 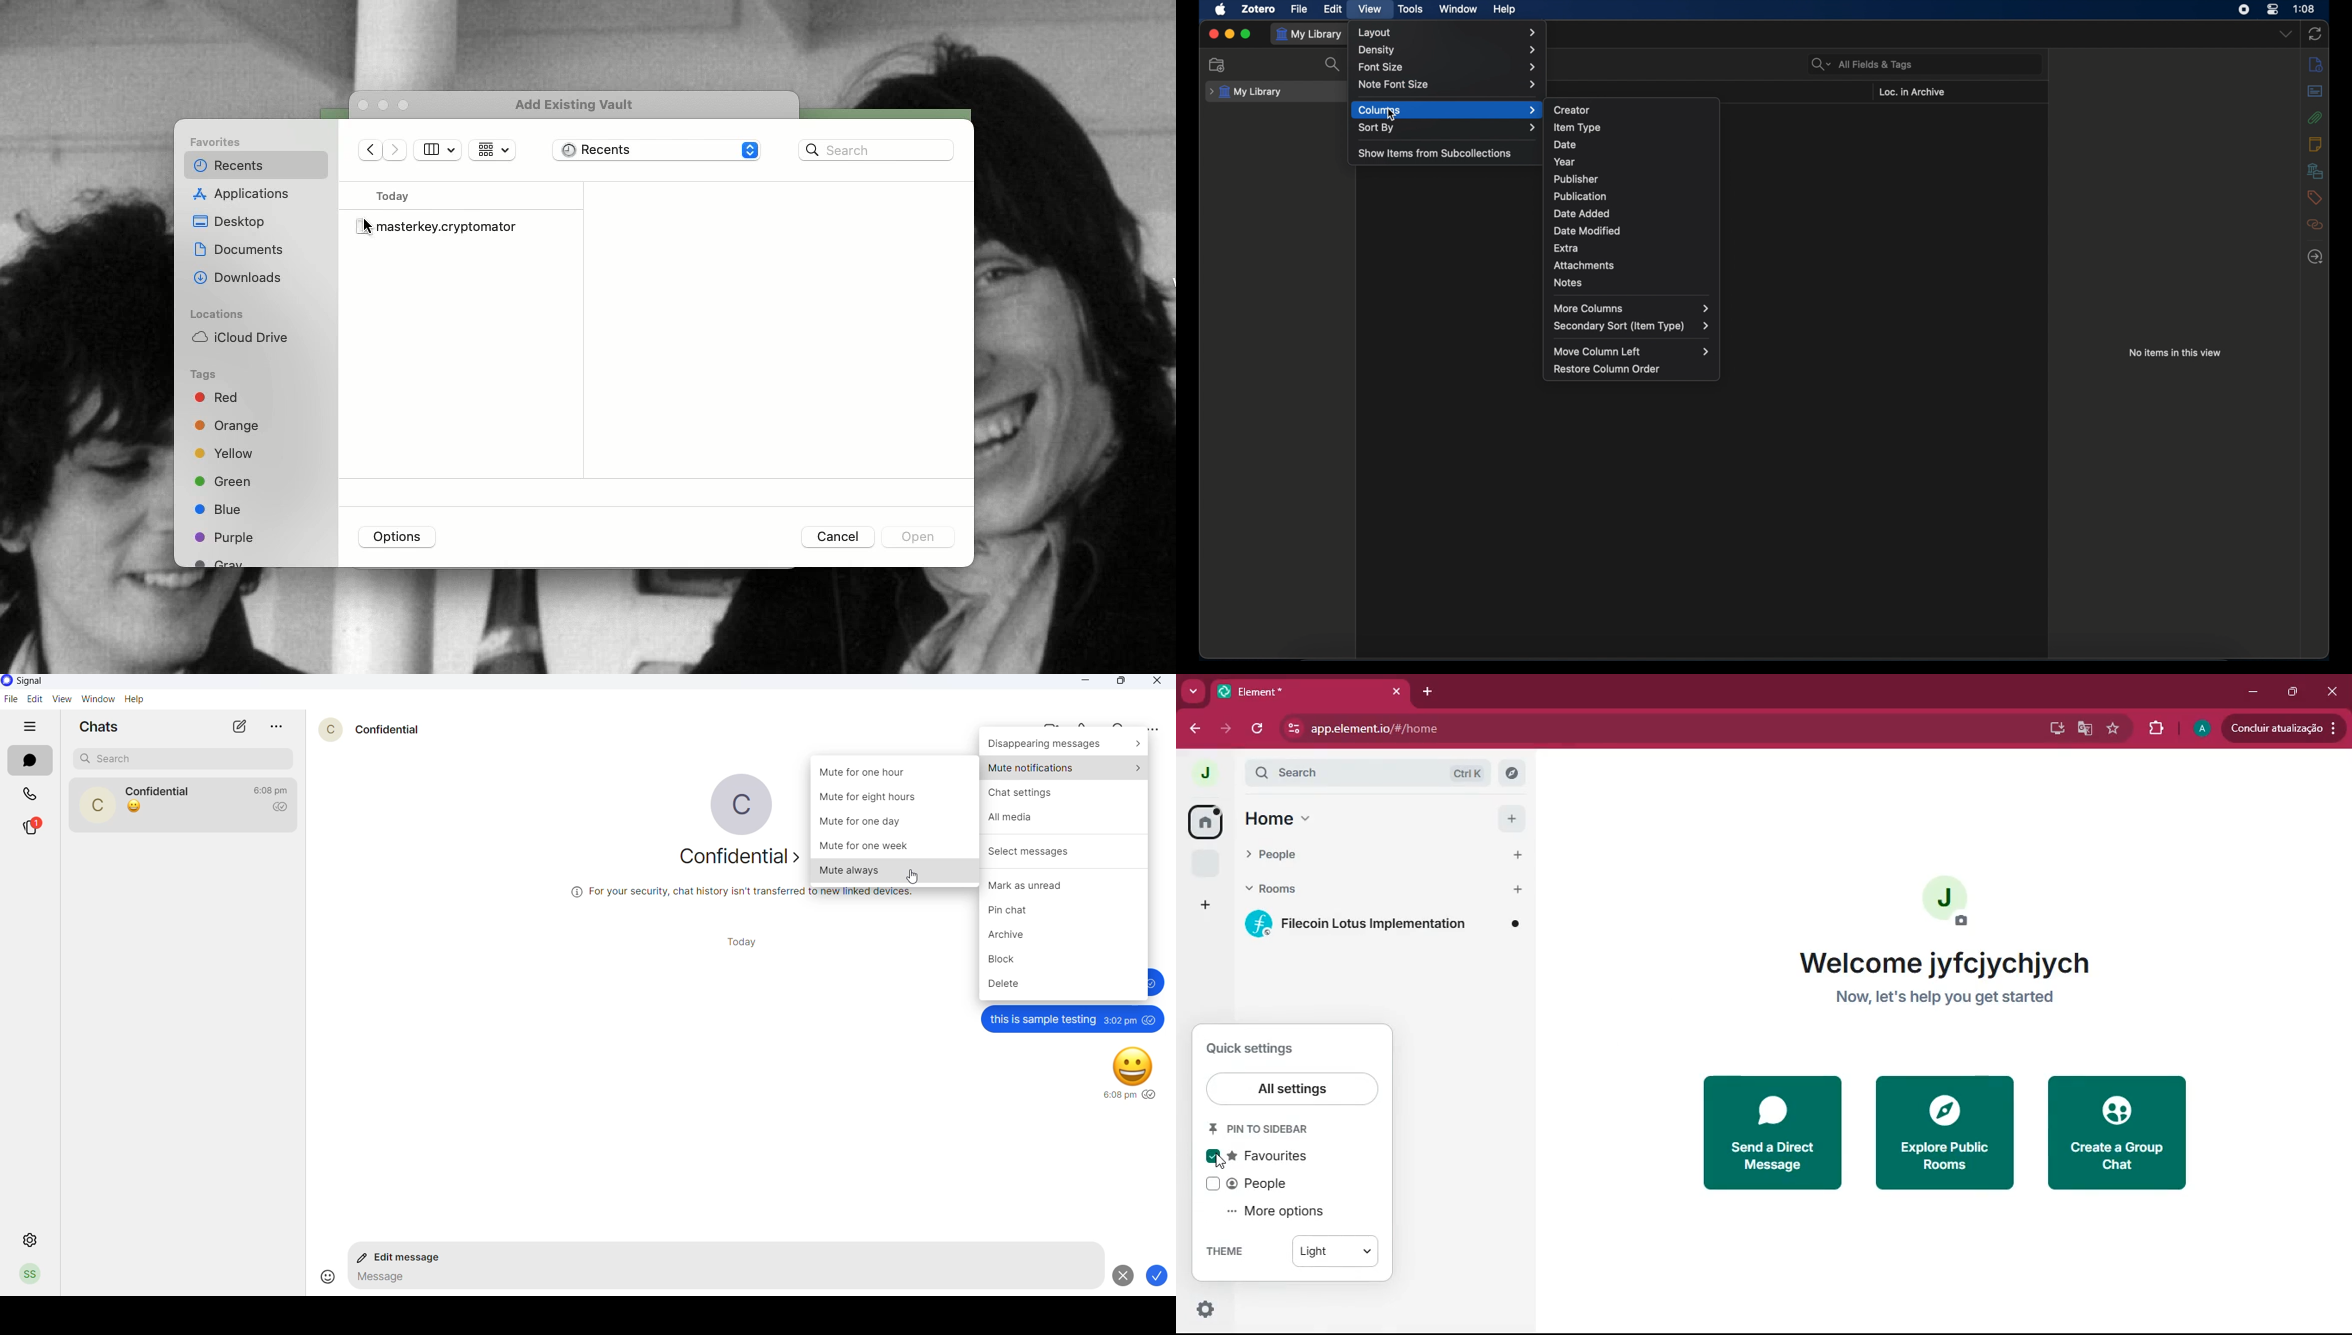 What do you see at coordinates (1213, 34) in the screenshot?
I see `close` at bounding box center [1213, 34].